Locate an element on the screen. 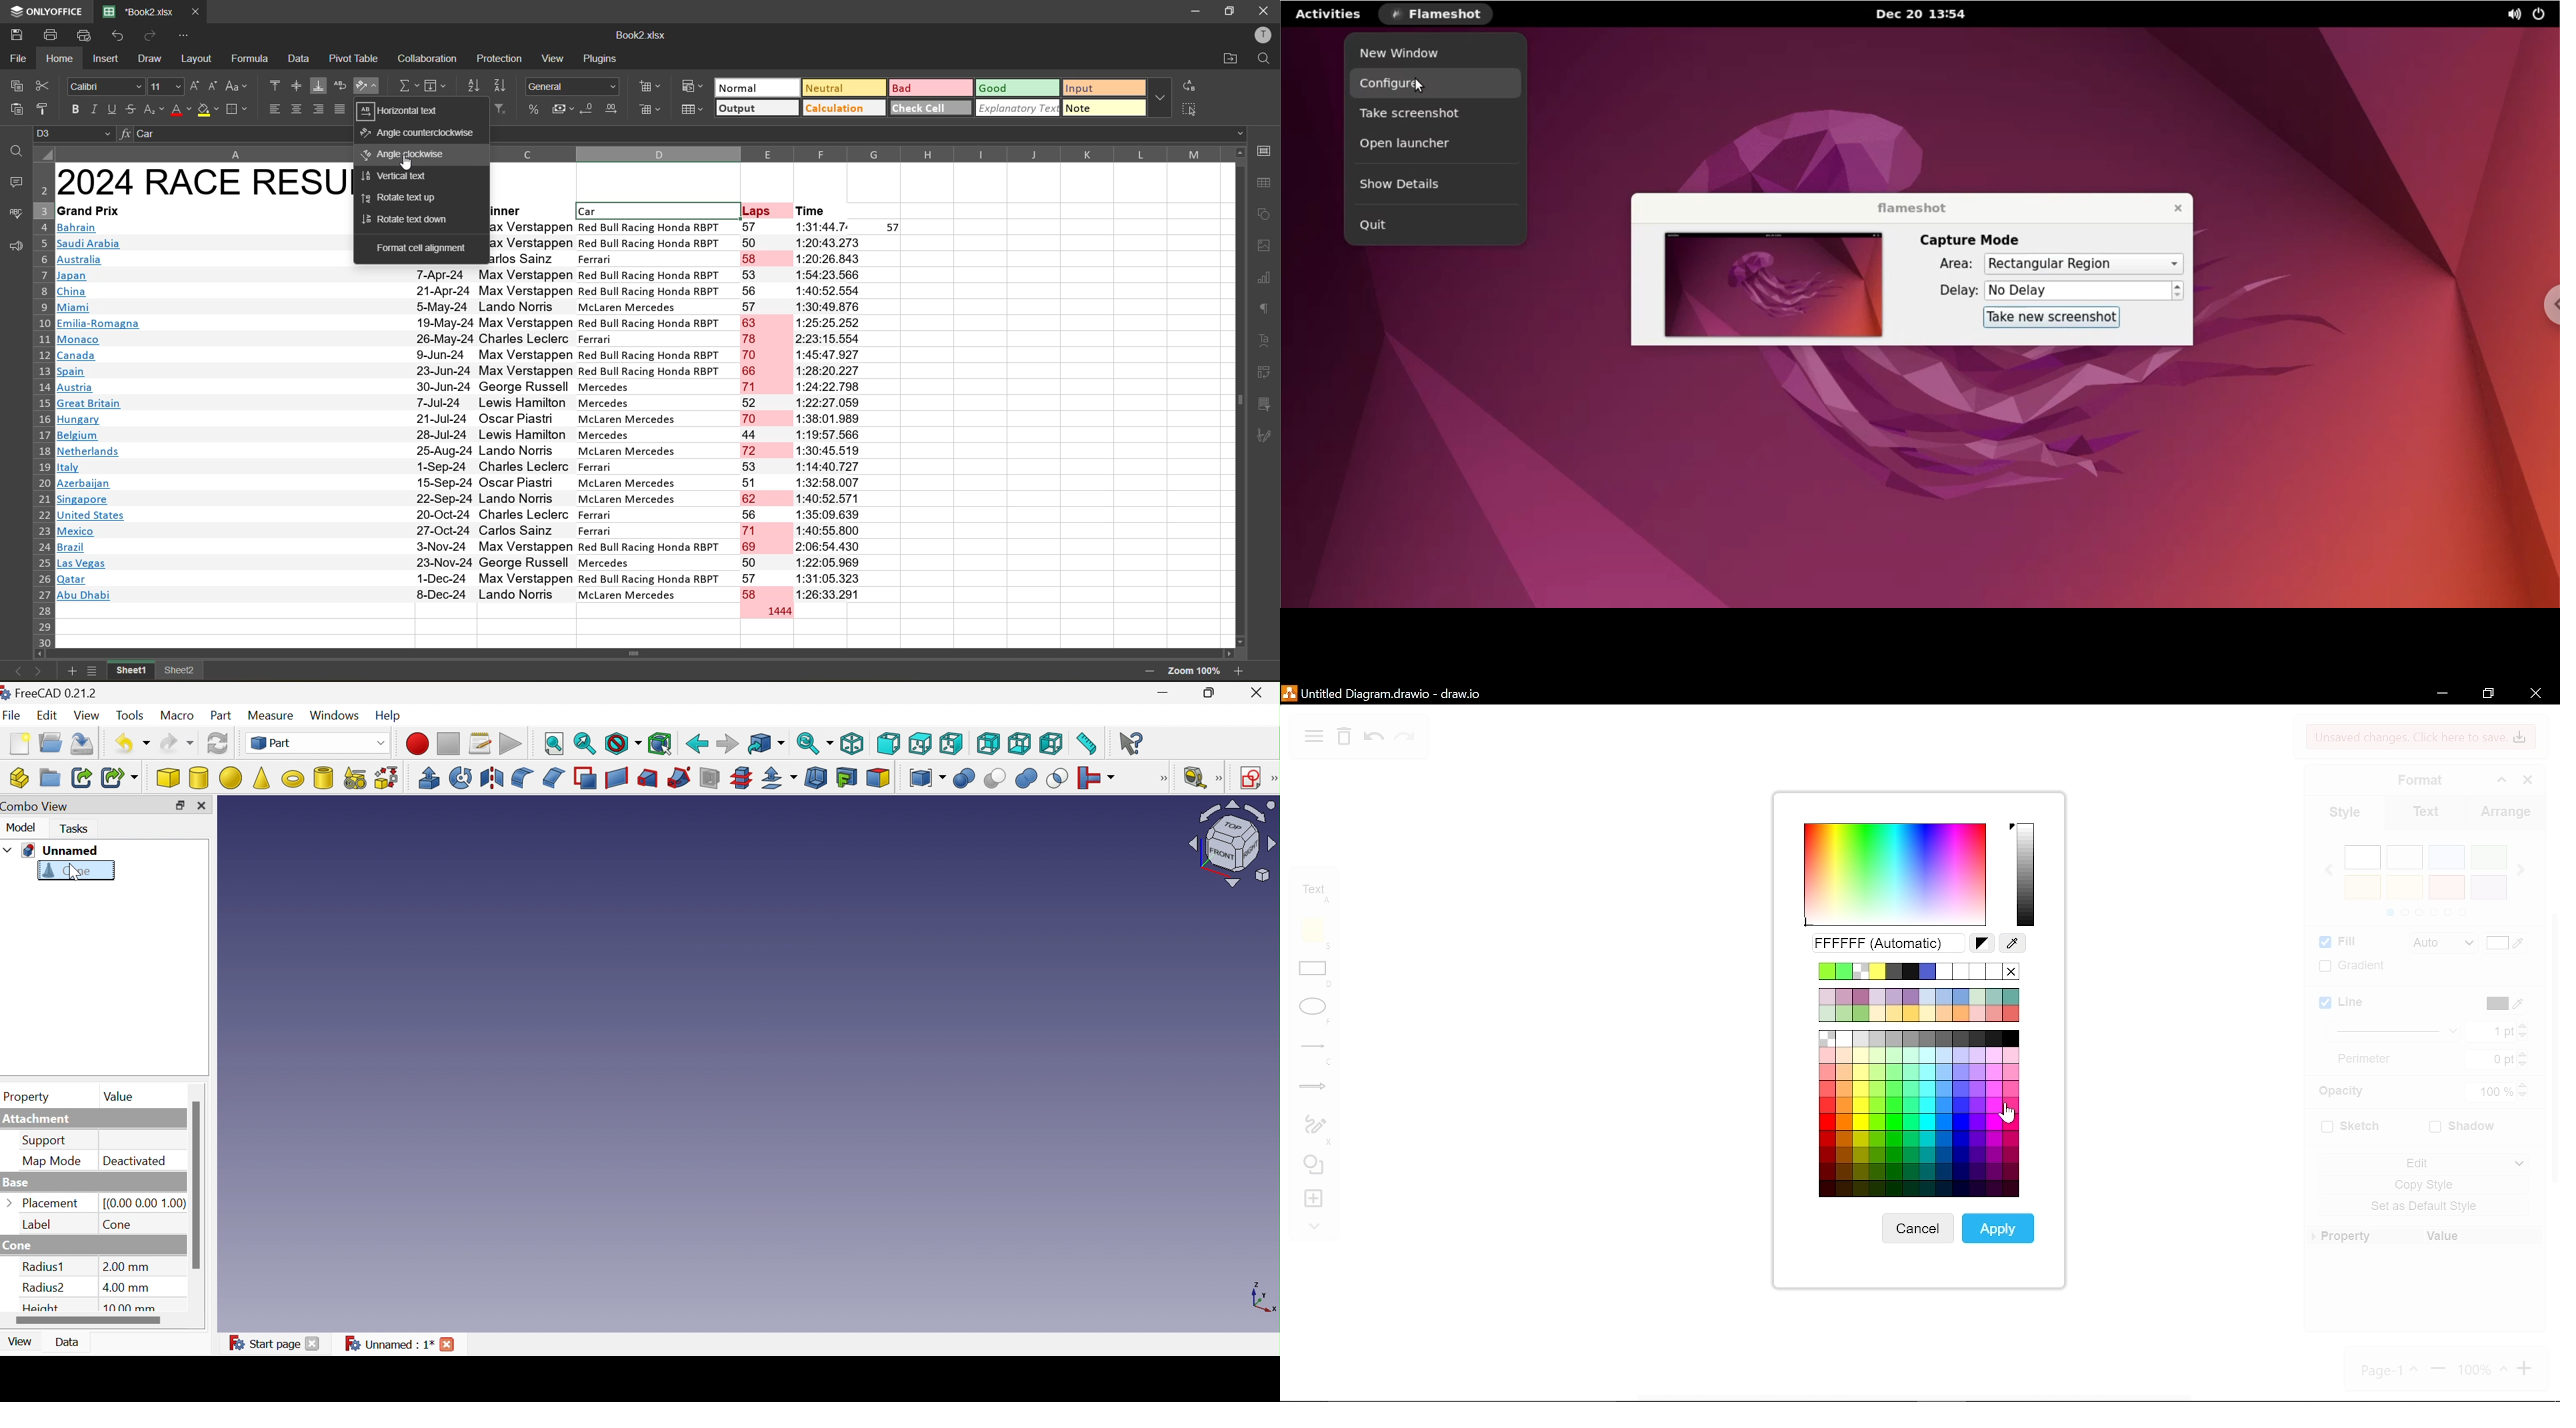 This screenshot has height=1428, width=2576. pivot table is located at coordinates (1263, 372).